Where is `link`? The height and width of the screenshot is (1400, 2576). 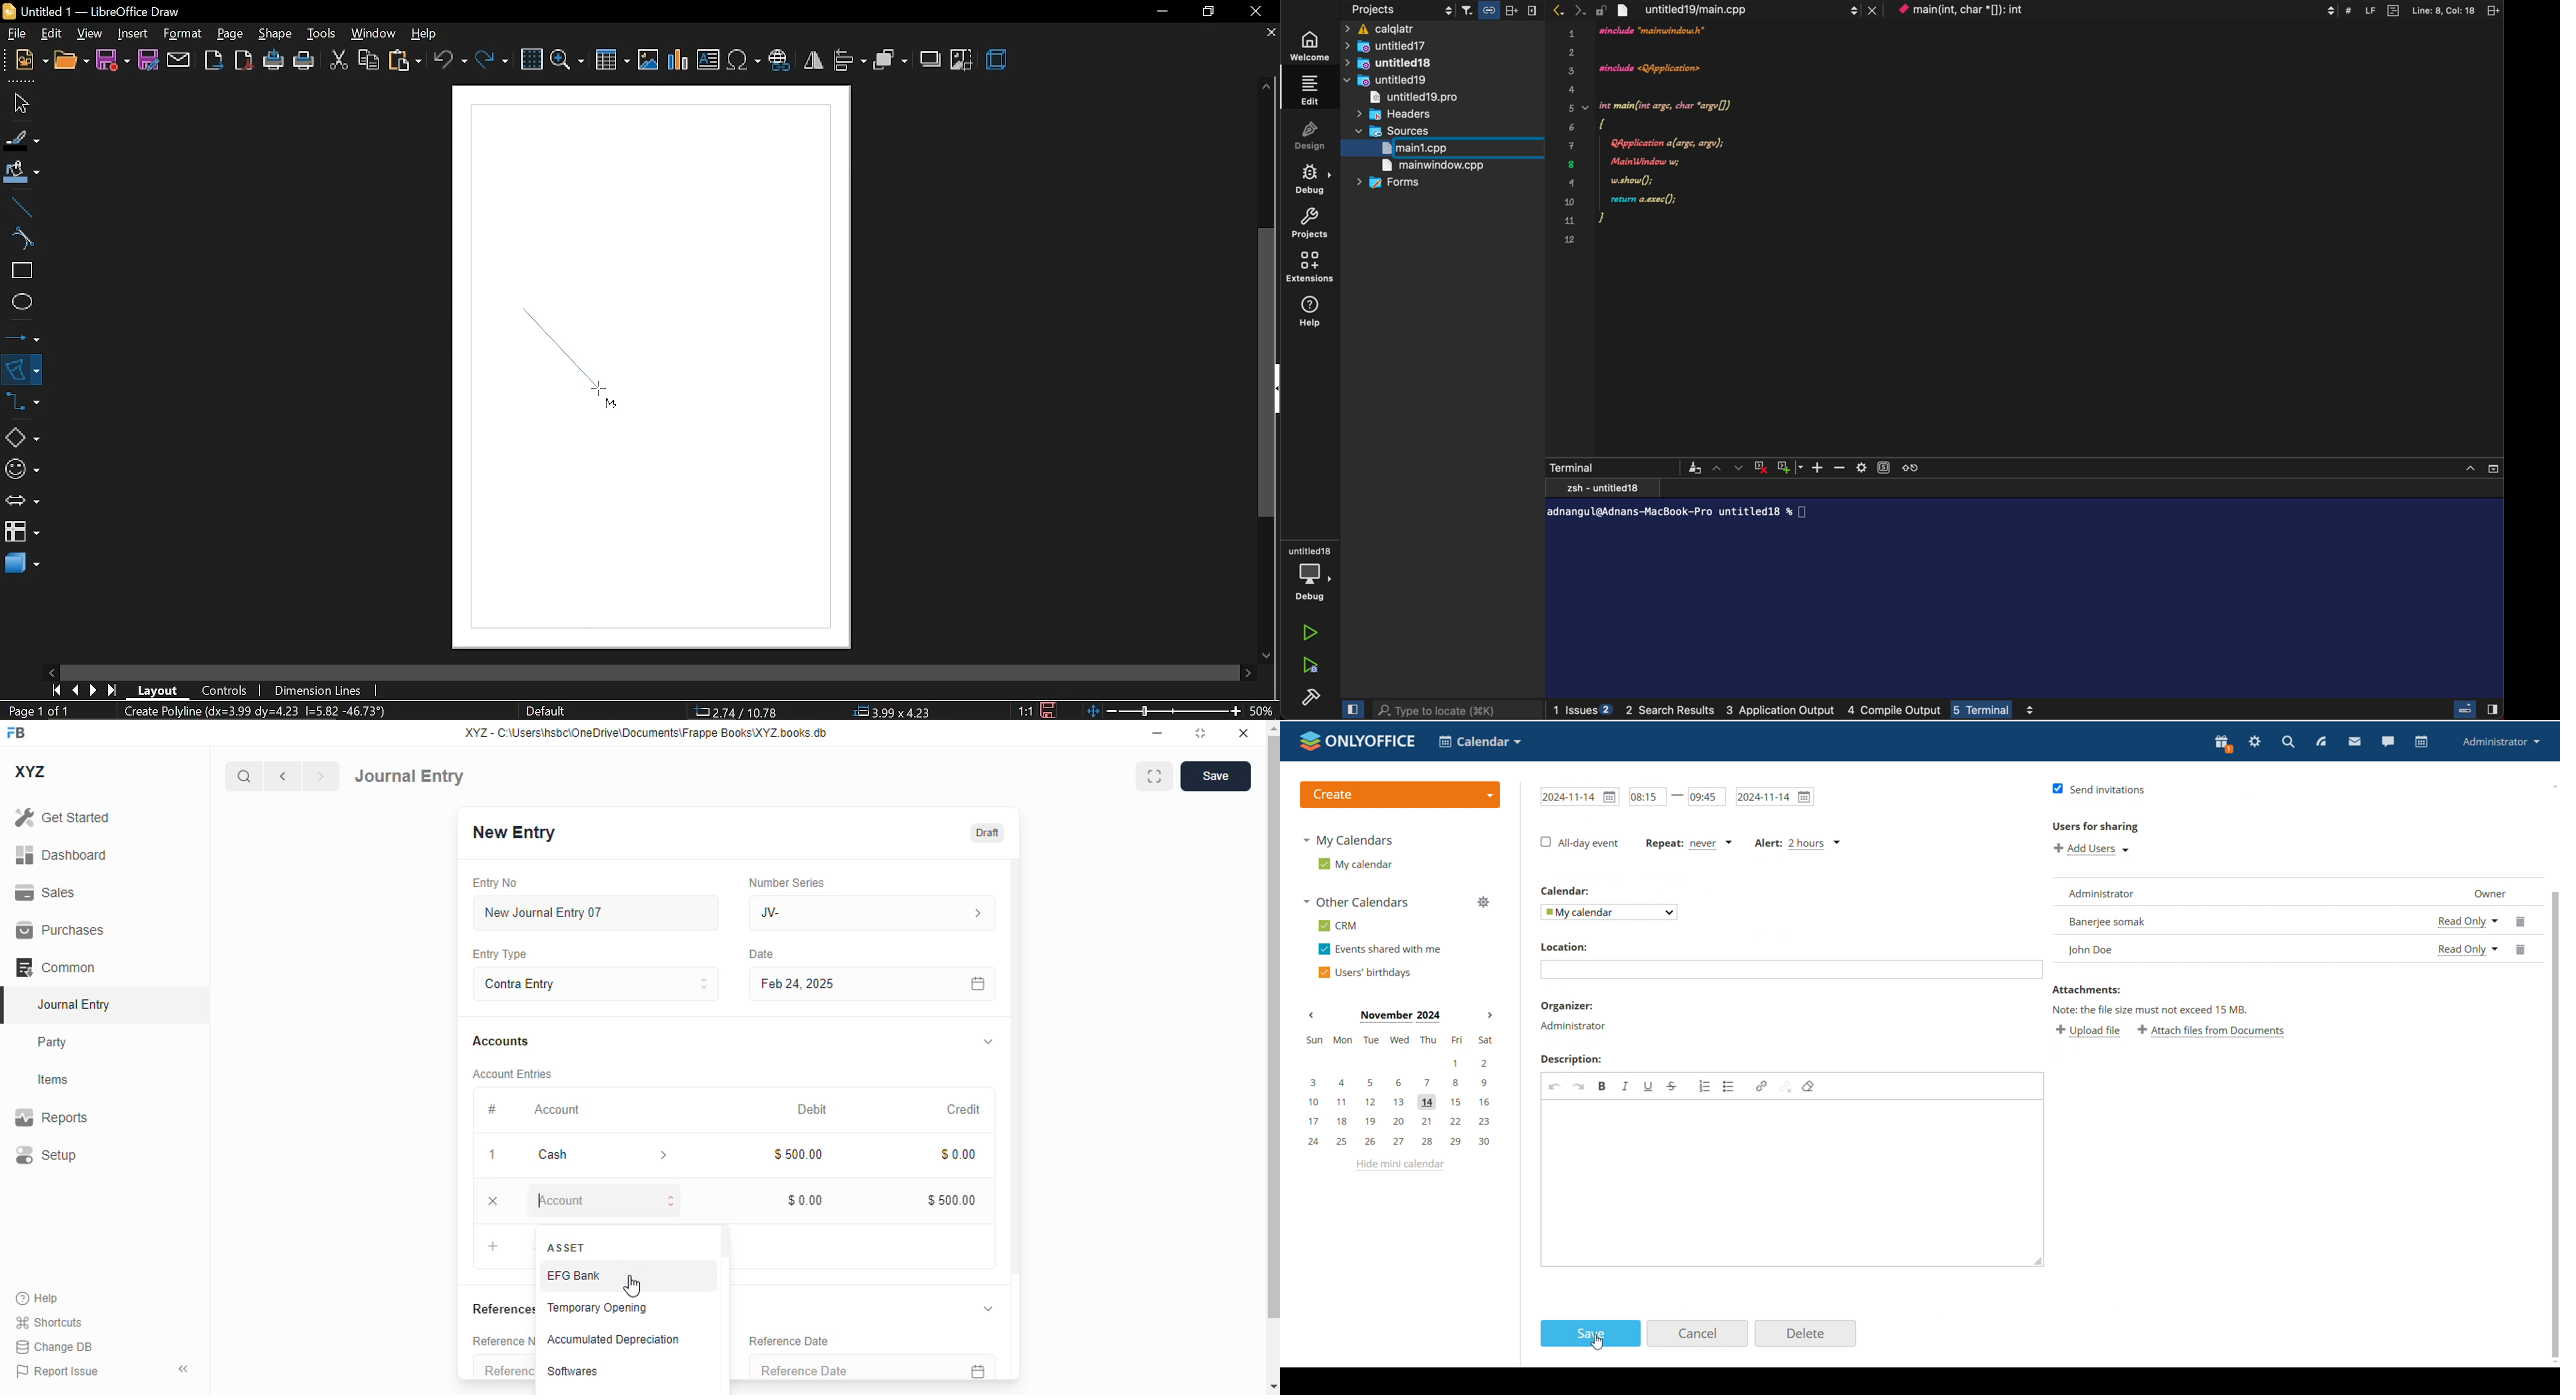
link is located at coordinates (1761, 1086).